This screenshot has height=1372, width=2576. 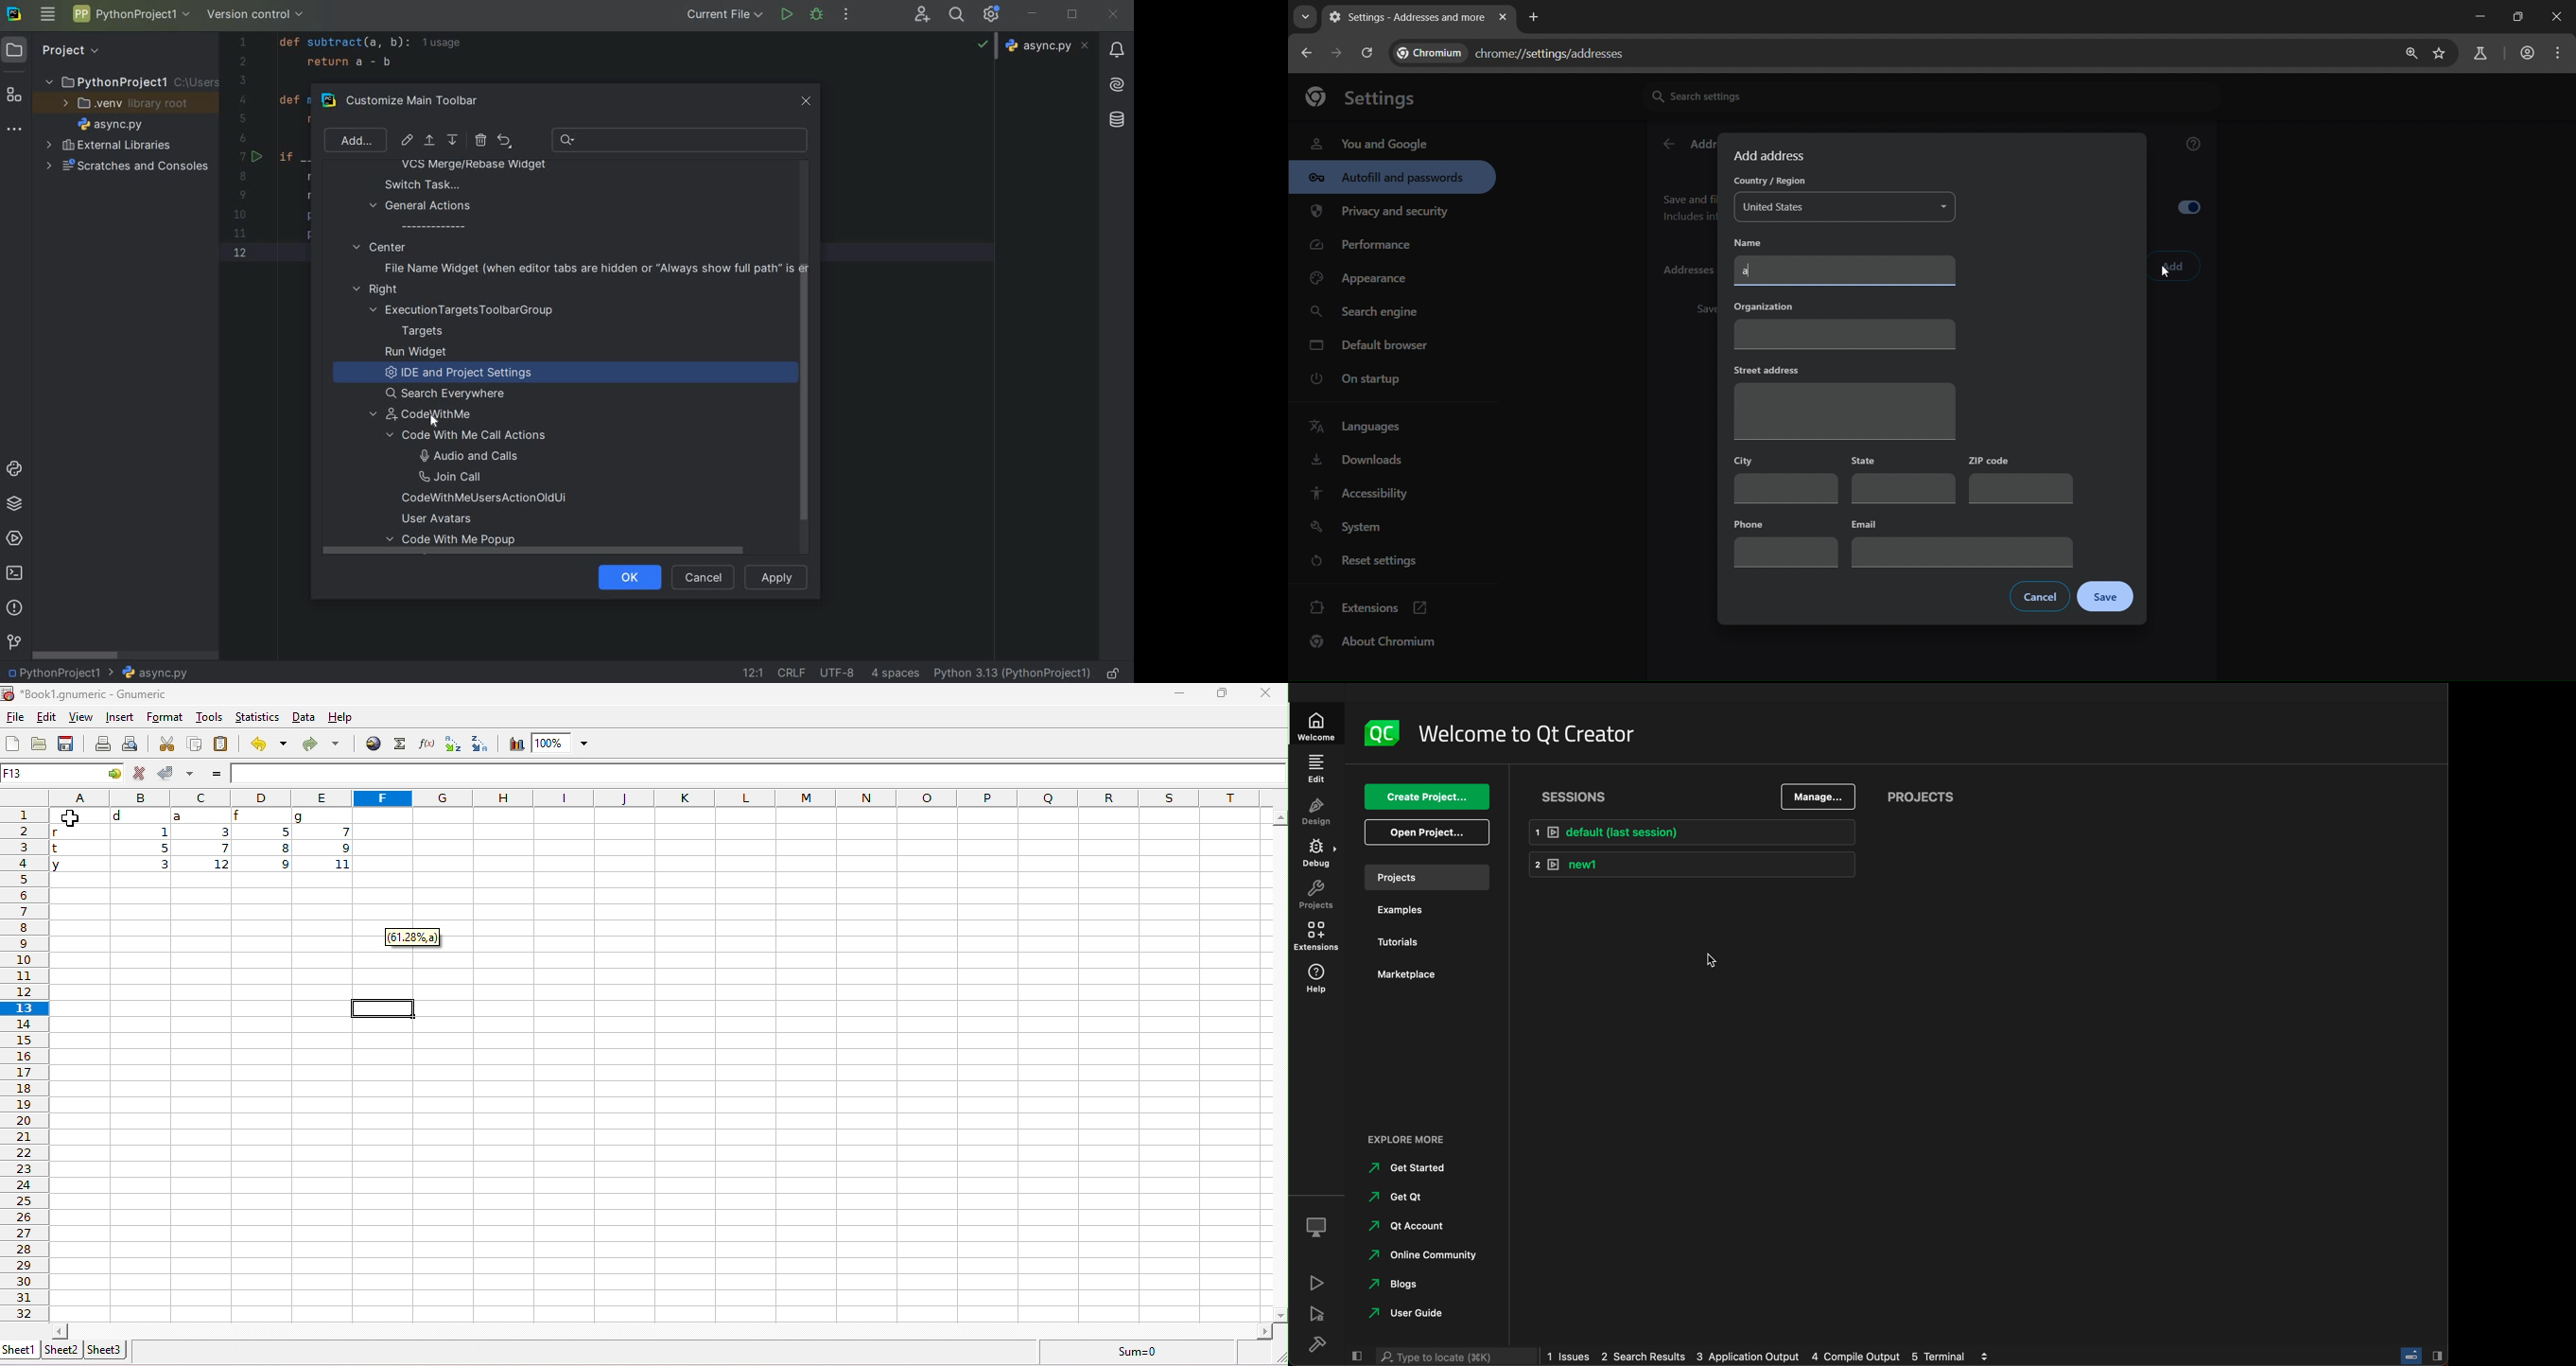 What do you see at coordinates (1533, 730) in the screenshot?
I see `welcome` at bounding box center [1533, 730].